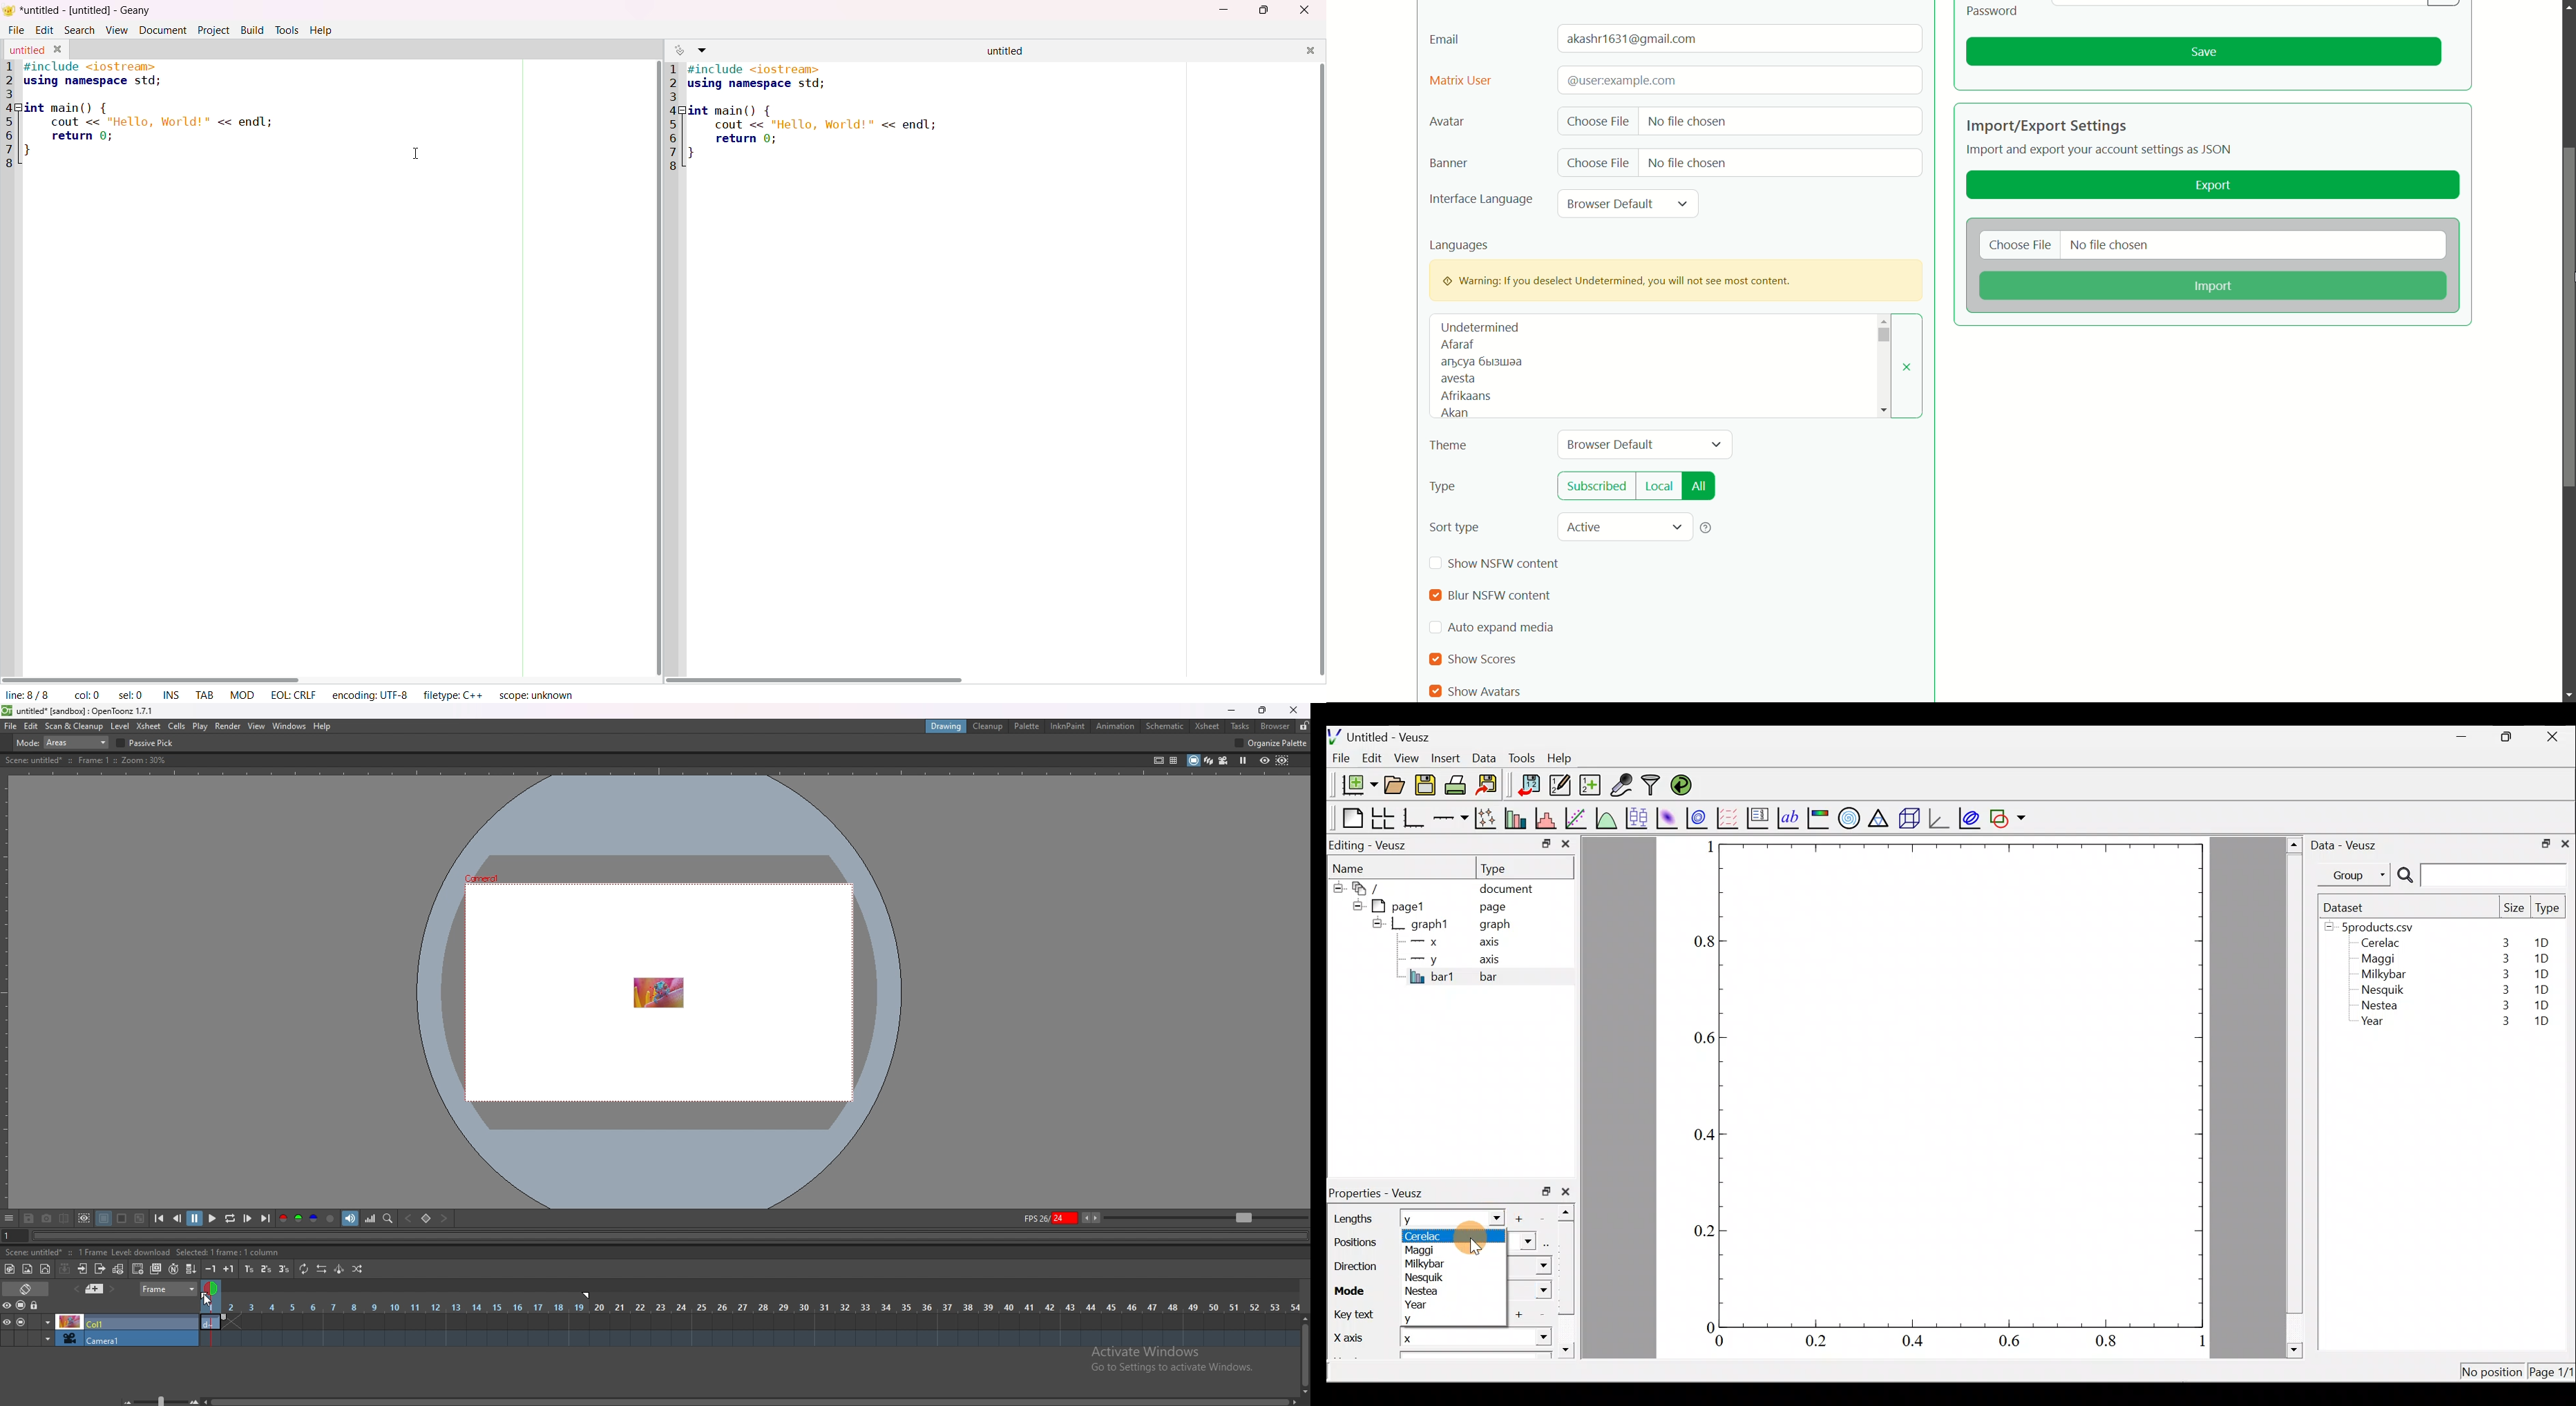 Image resolution: width=2576 pixels, height=1428 pixels. Describe the element at coordinates (267, 1269) in the screenshot. I see `reframe on 2s` at that location.